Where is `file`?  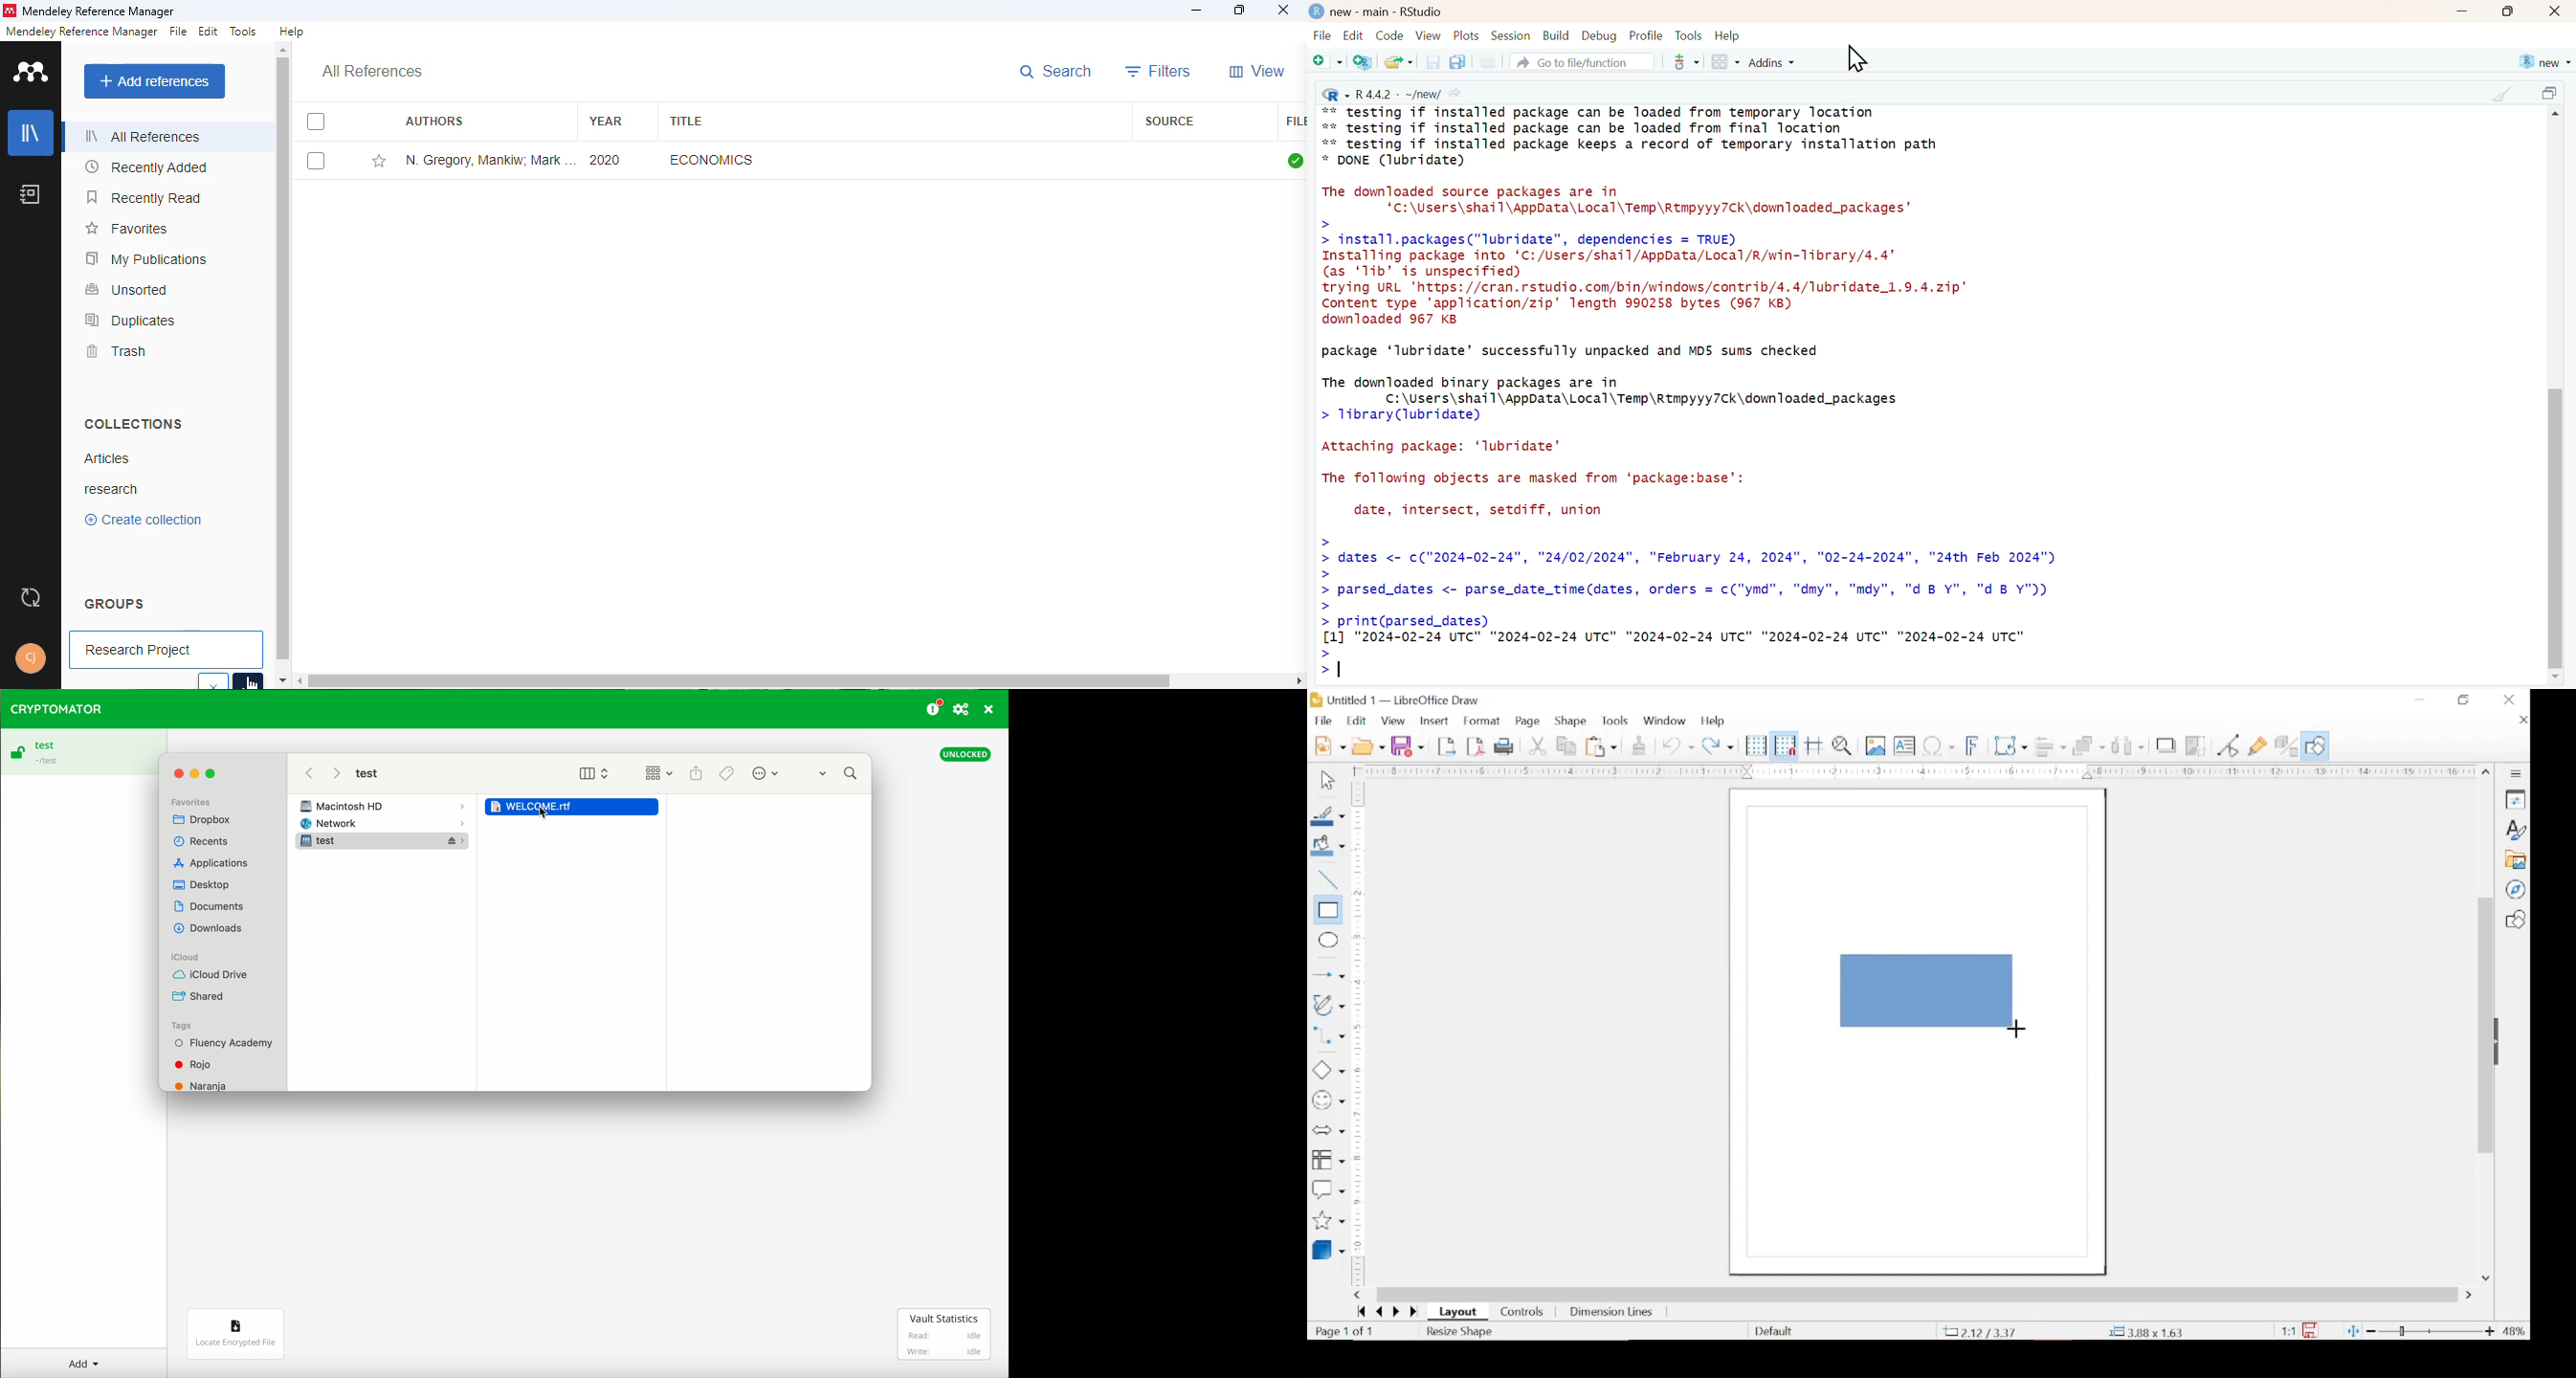
file is located at coordinates (1293, 121).